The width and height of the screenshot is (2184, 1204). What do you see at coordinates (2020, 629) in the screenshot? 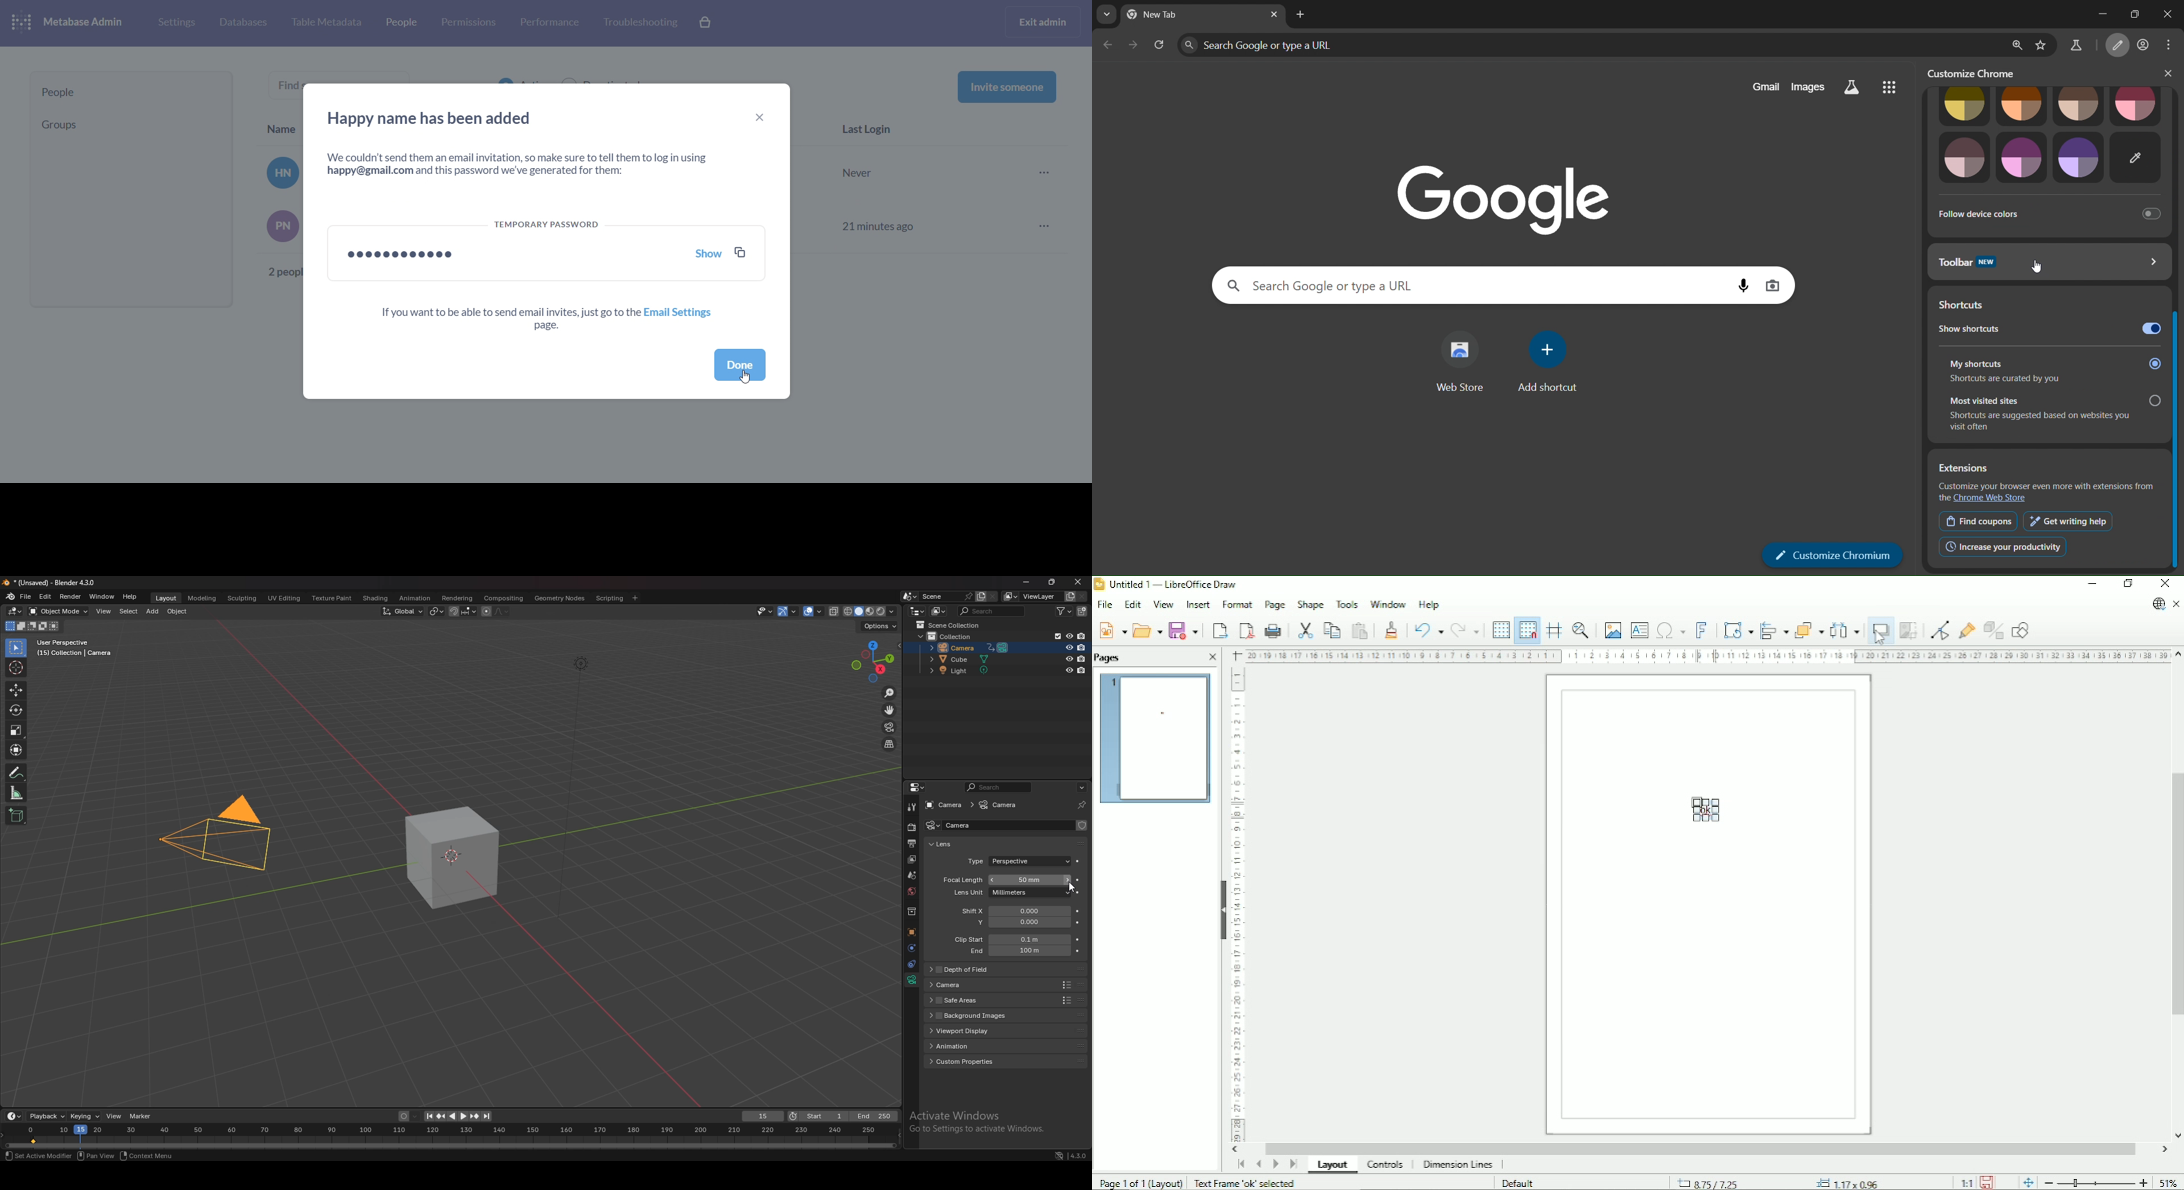
I see `Show draw functions` at bounding box center [2020, 629].